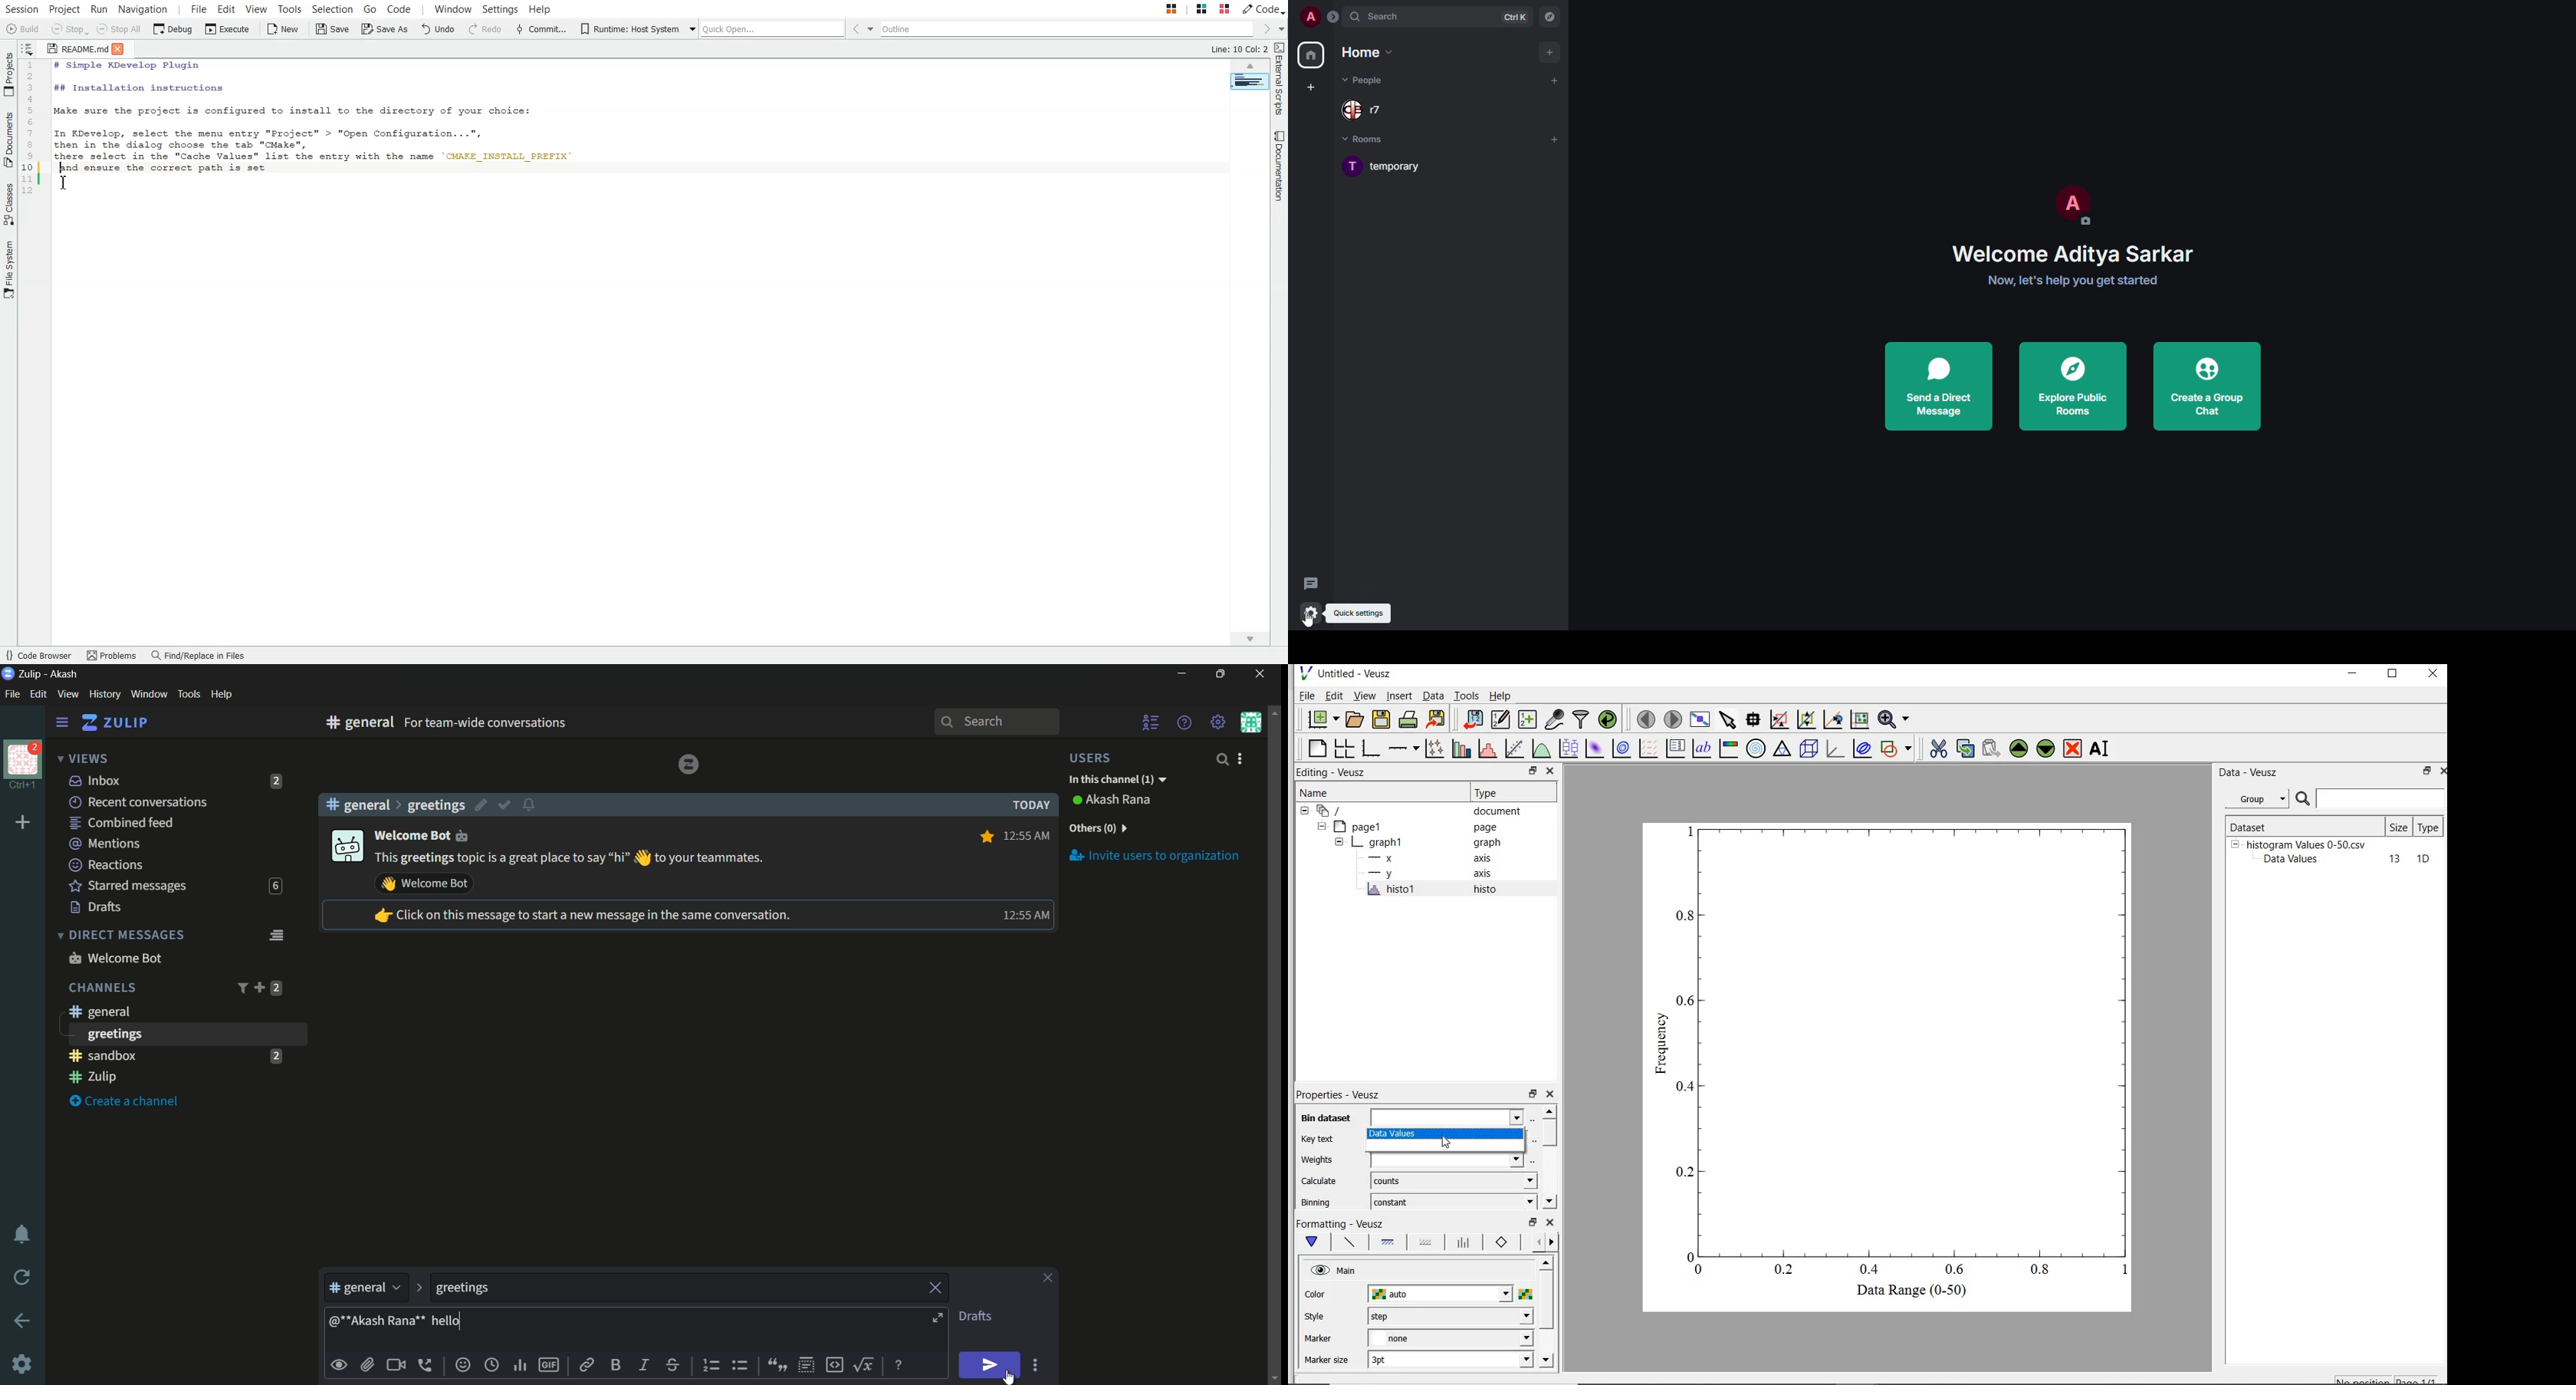 This screenshot has width=2576, height=1400. What do you see at coordinates (1447, 1116) in the screenshot?
I see `input dataset` at bounding box center [1447, 1116].